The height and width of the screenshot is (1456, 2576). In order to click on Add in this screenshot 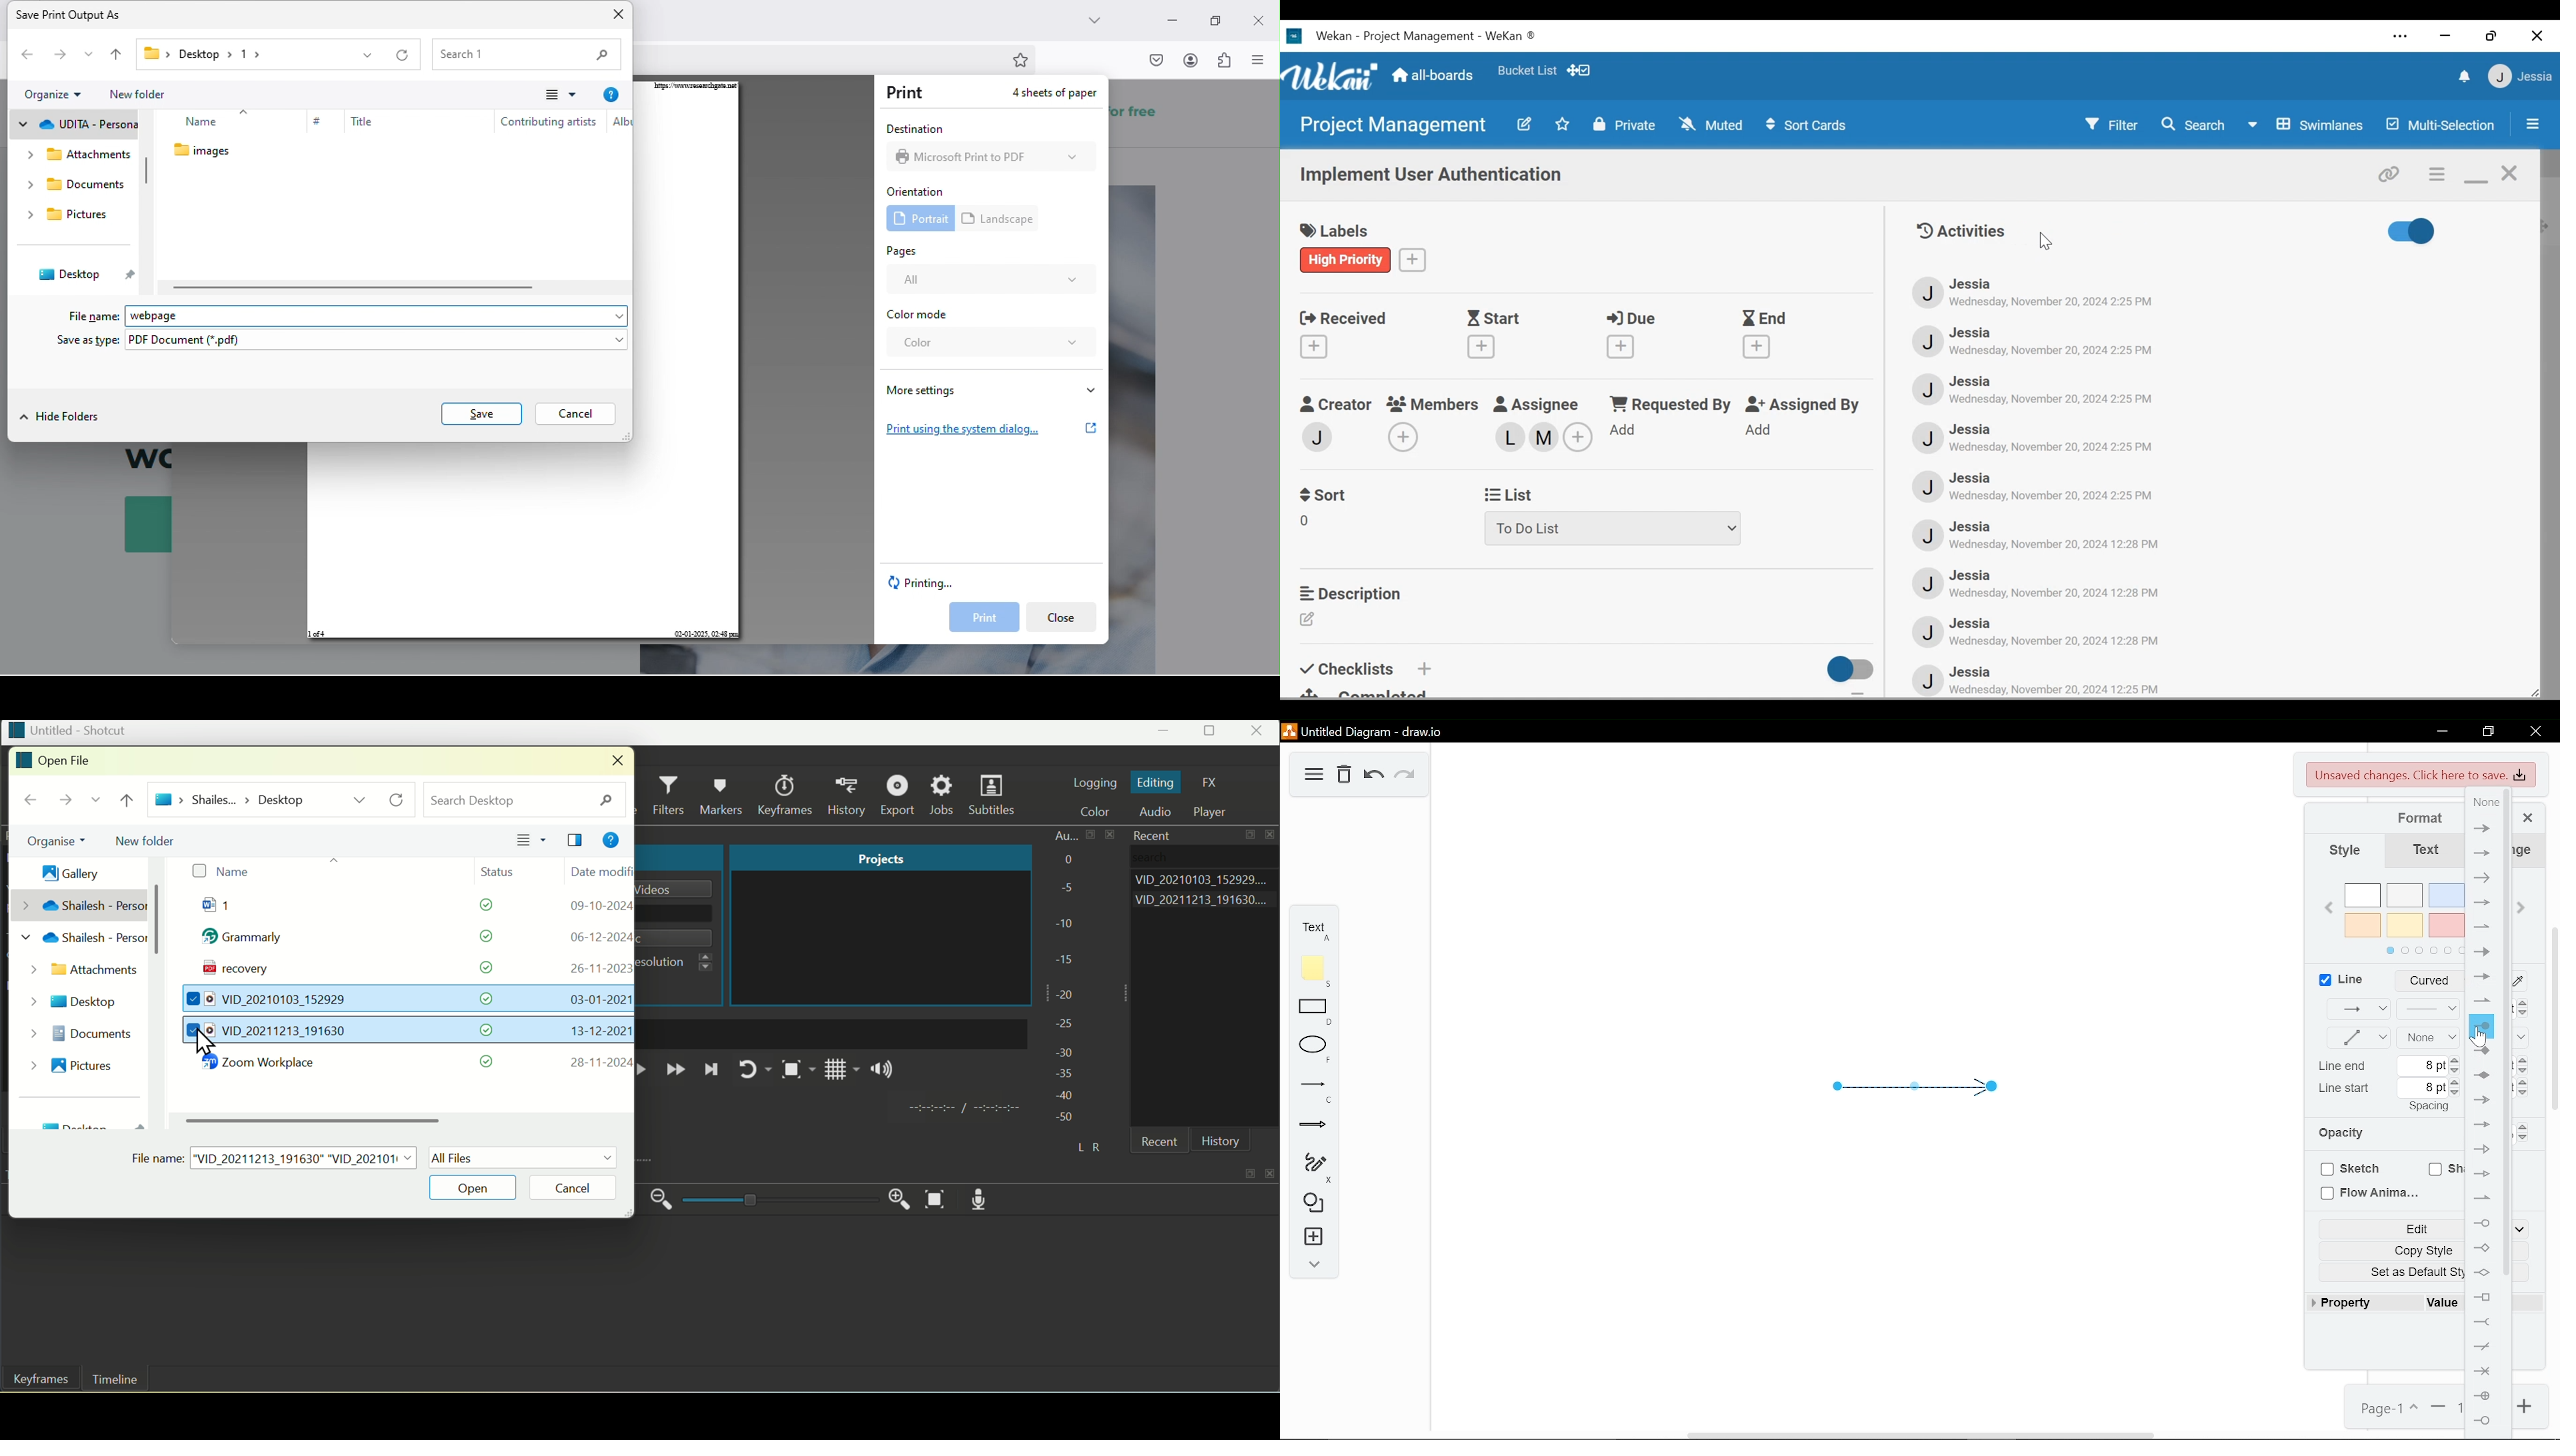, I will do `click(1315, 437)`.